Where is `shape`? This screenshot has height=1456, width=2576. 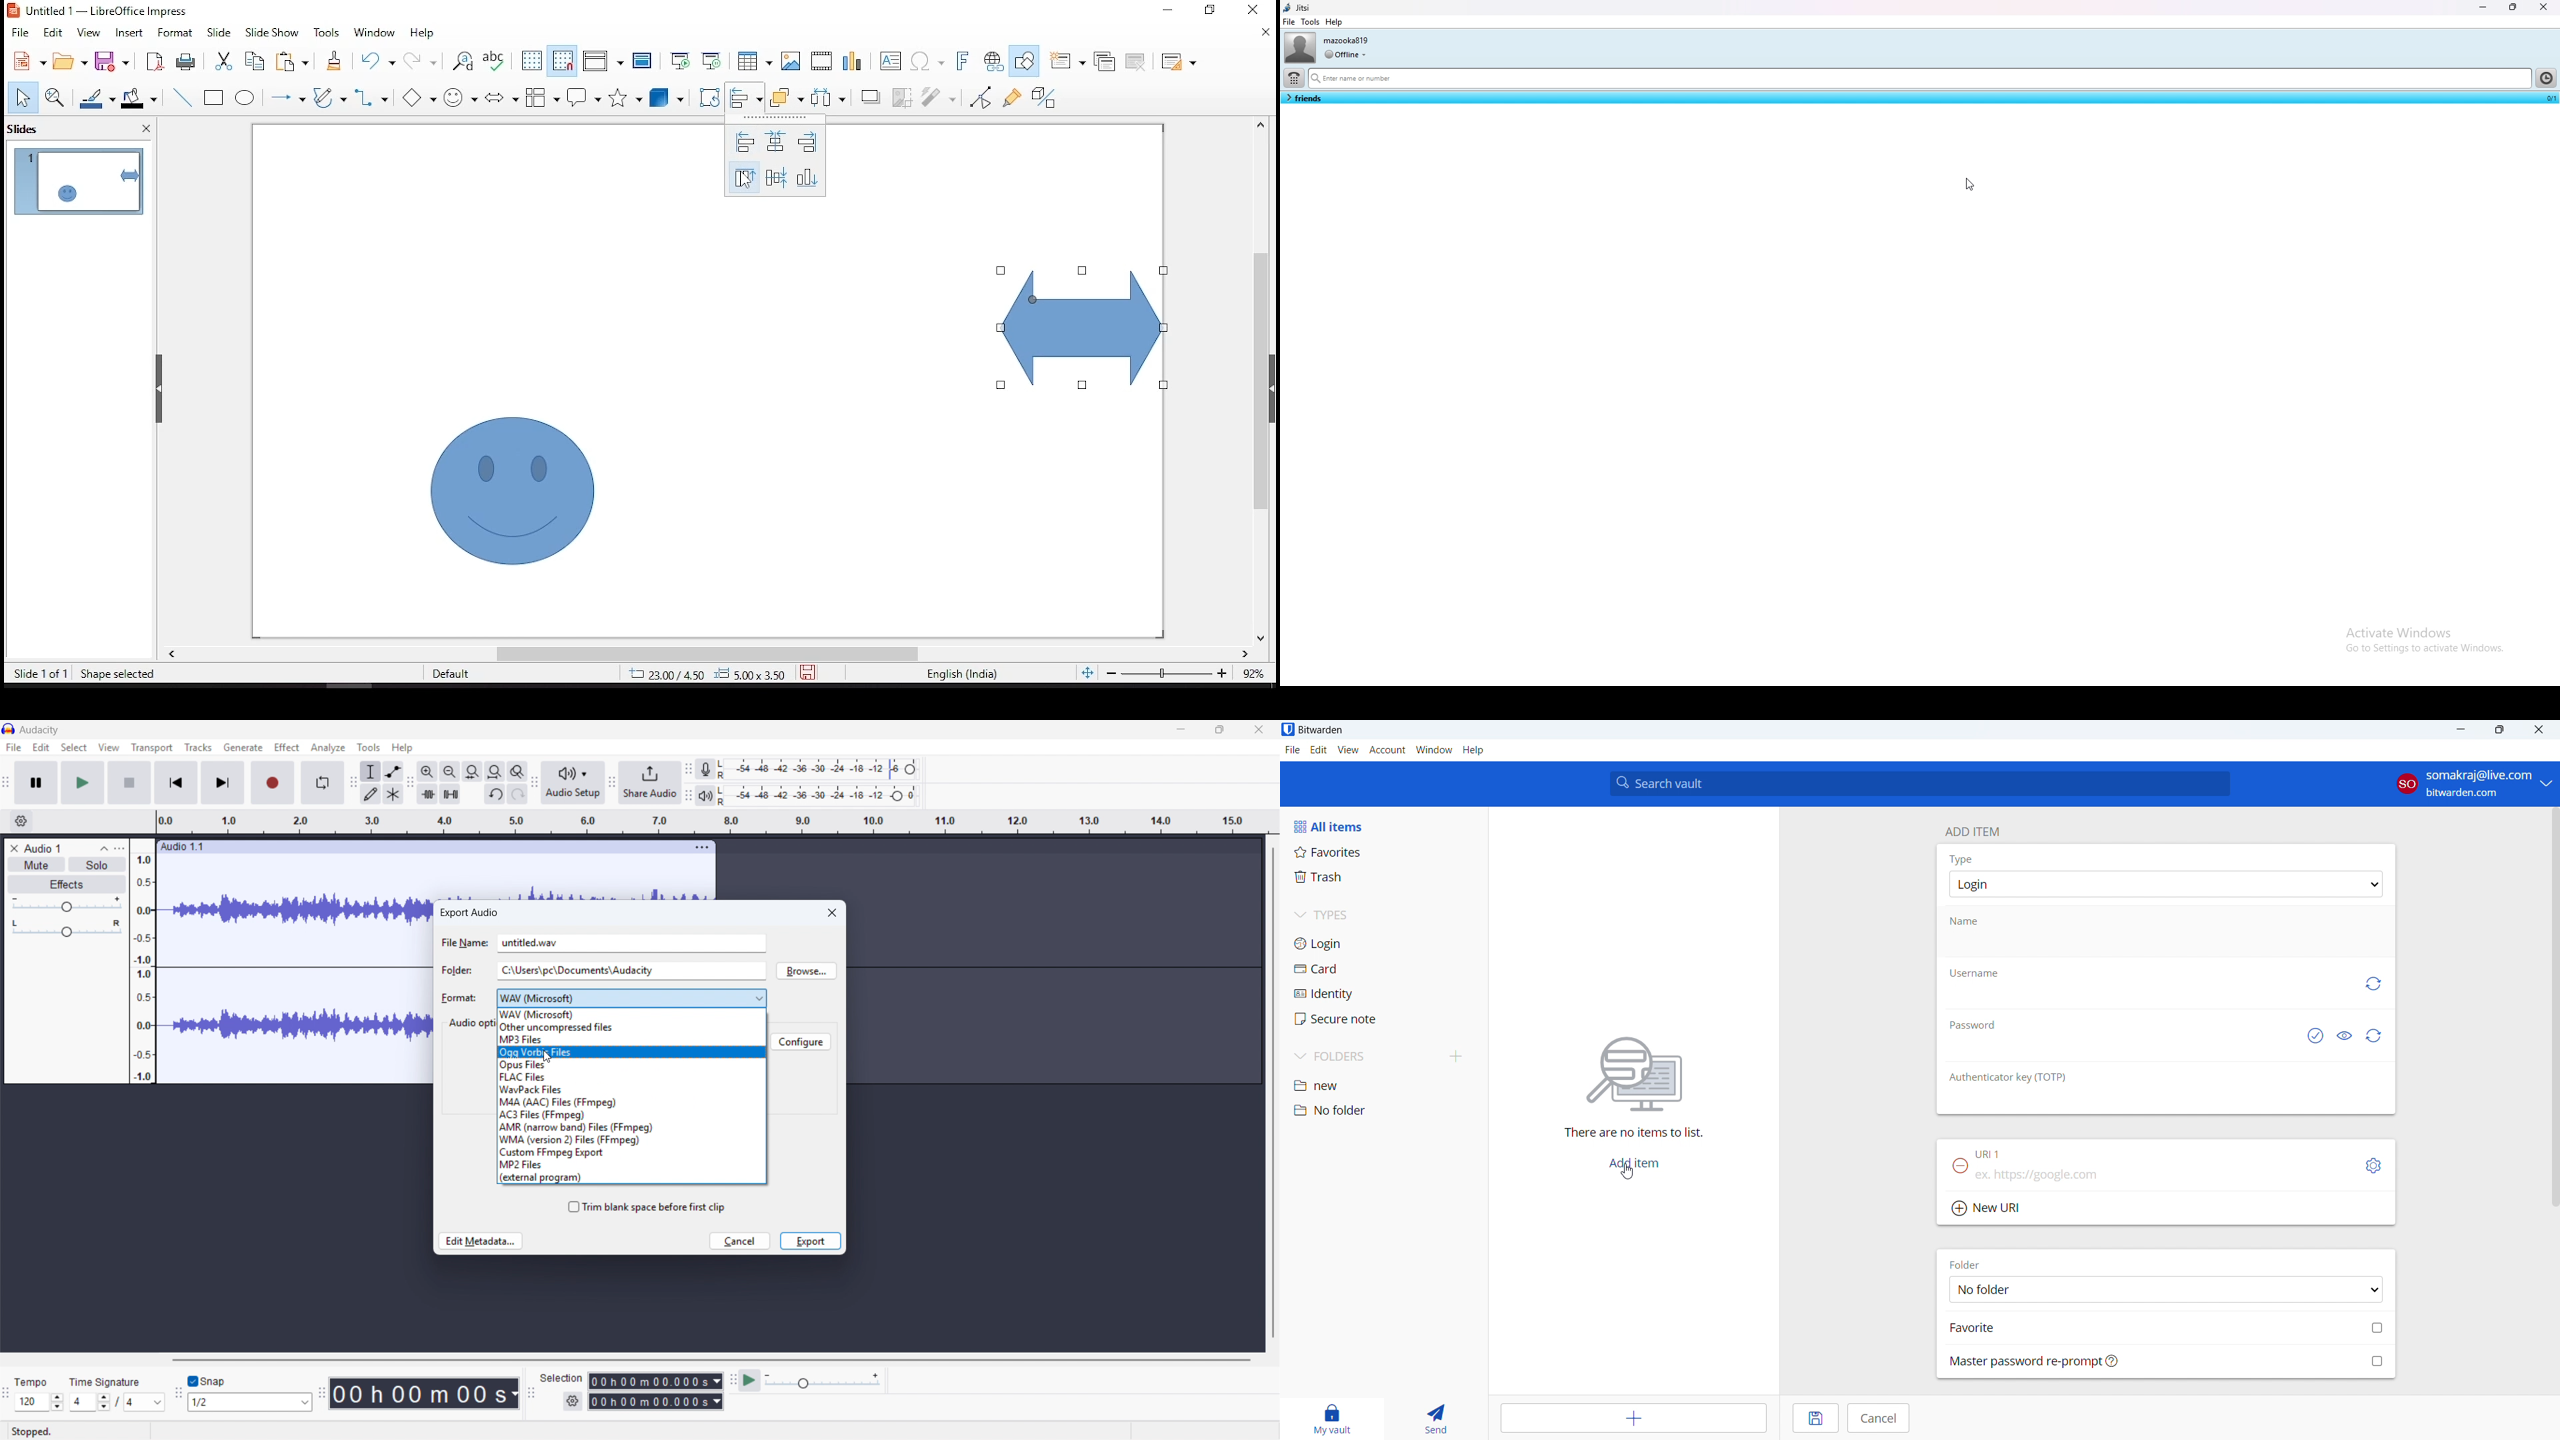
shape is located at coordinates (1083, 328).